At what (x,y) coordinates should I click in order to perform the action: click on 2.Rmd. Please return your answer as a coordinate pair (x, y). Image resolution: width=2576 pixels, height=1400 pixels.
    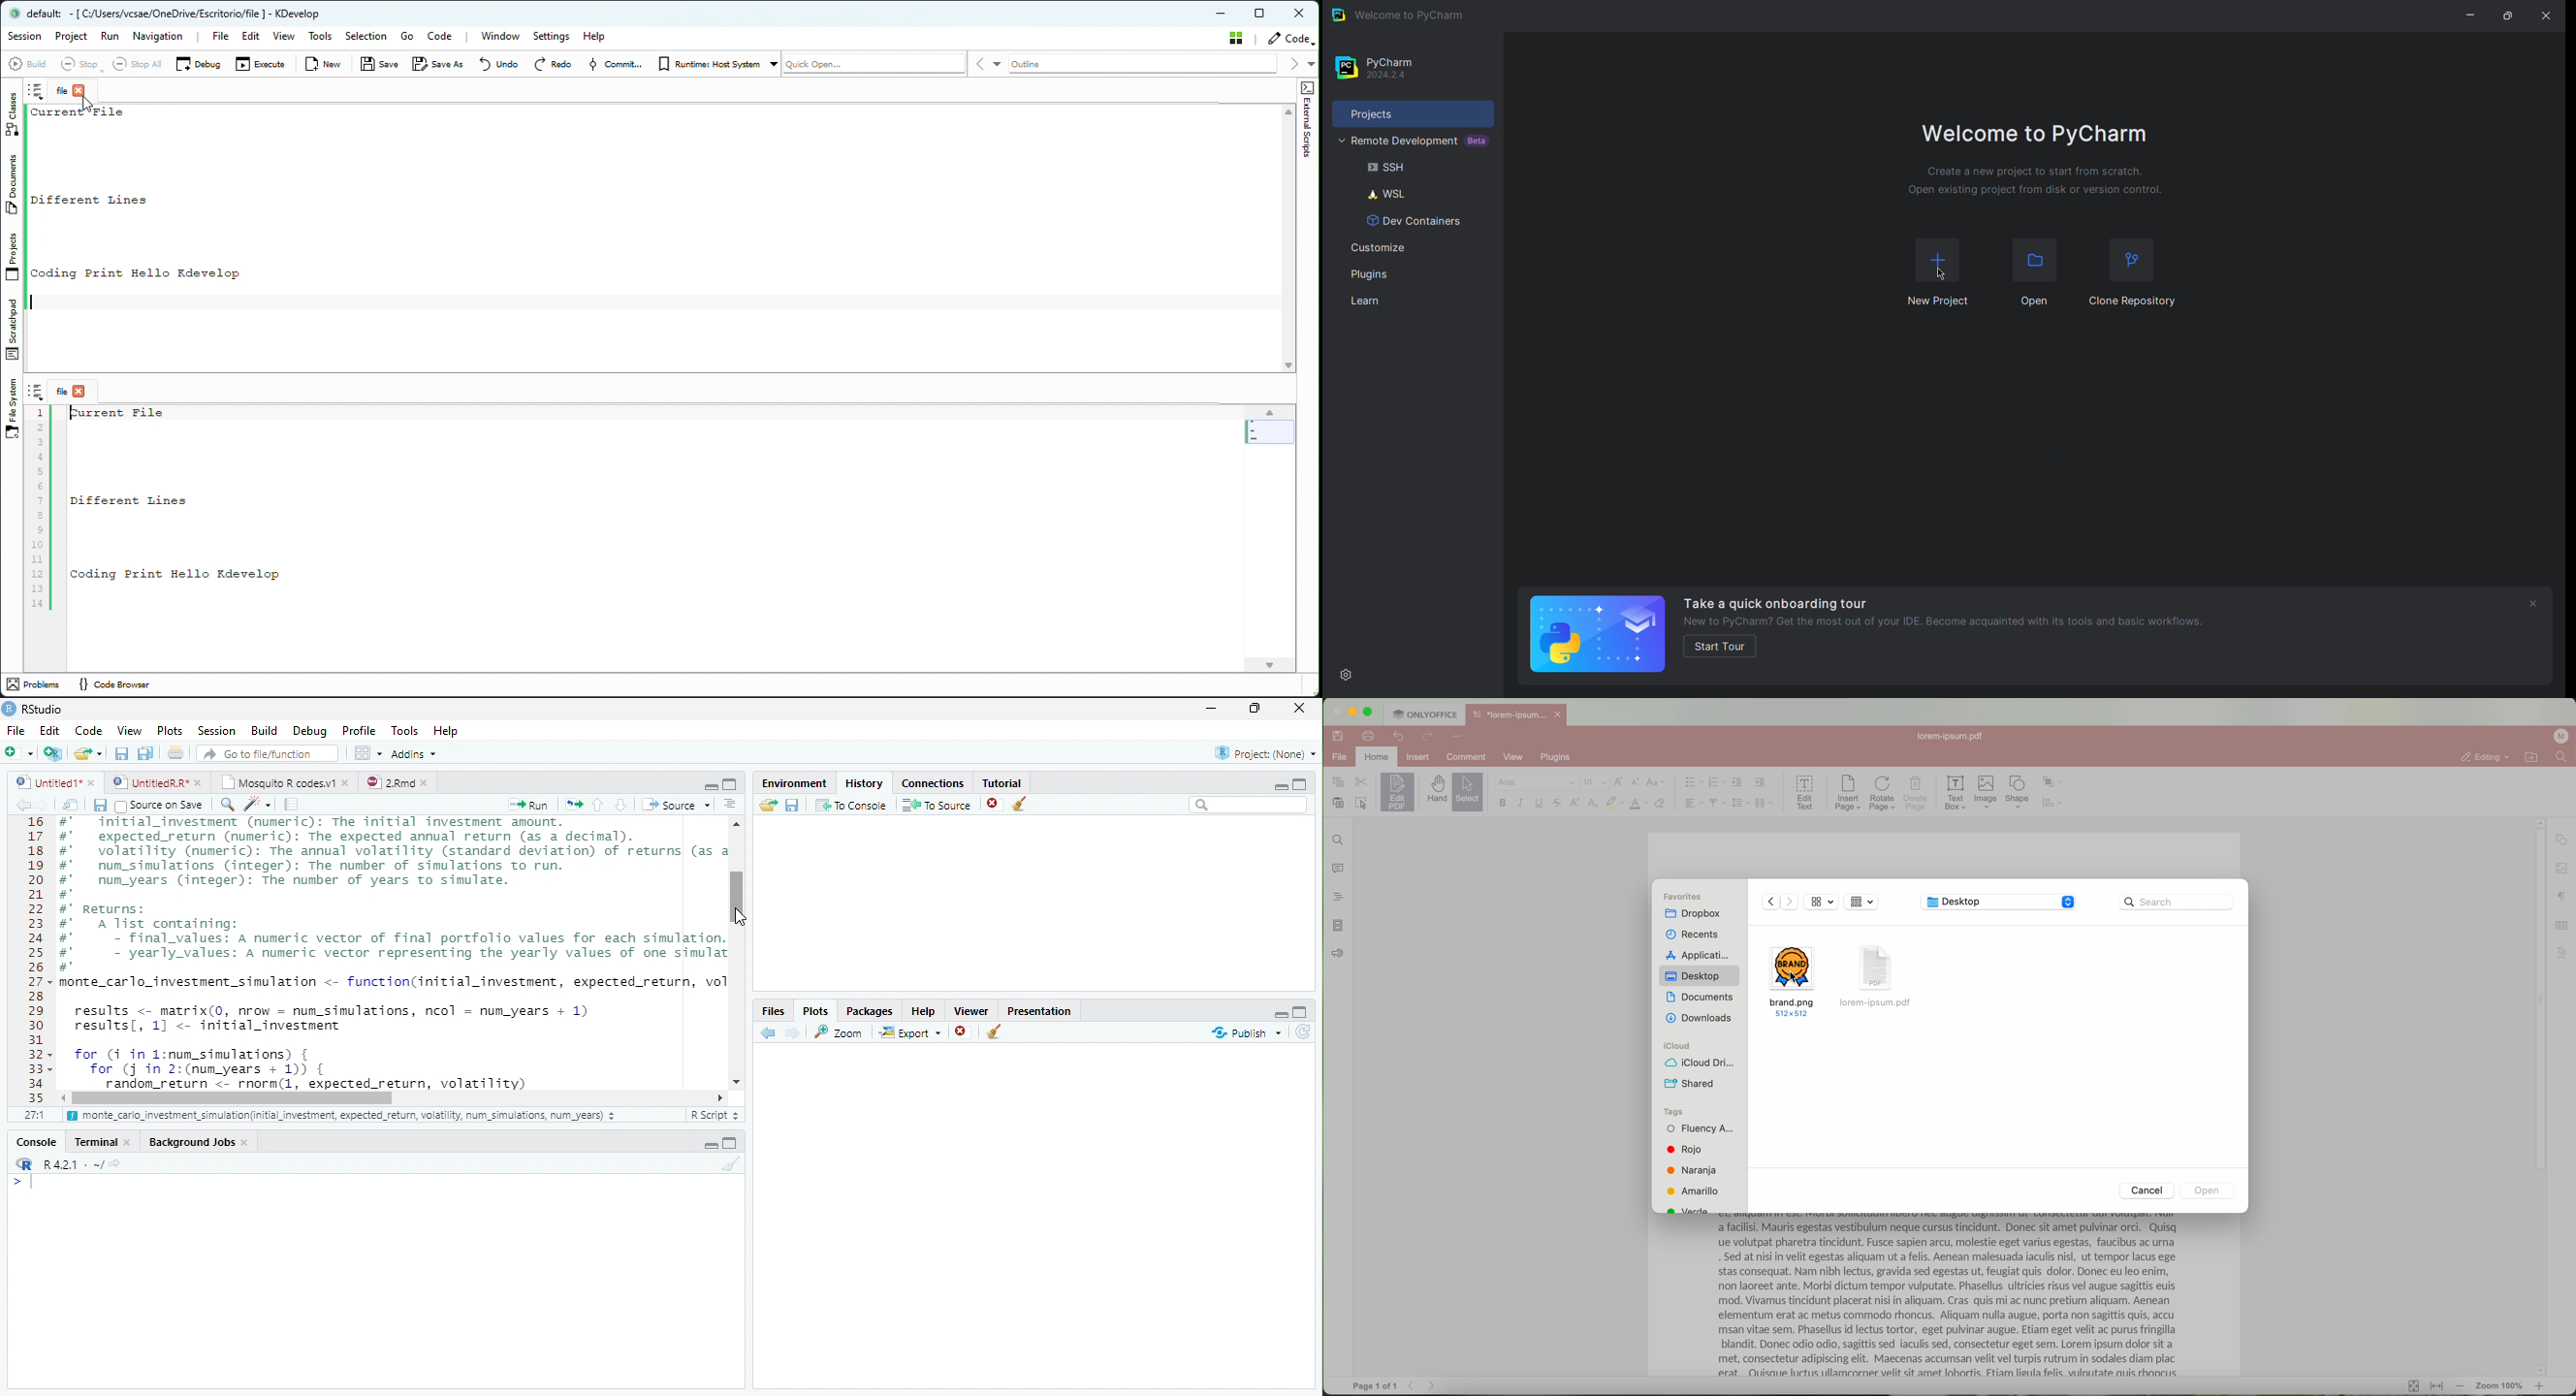
    Looking at the image, I should click on (398, 782).